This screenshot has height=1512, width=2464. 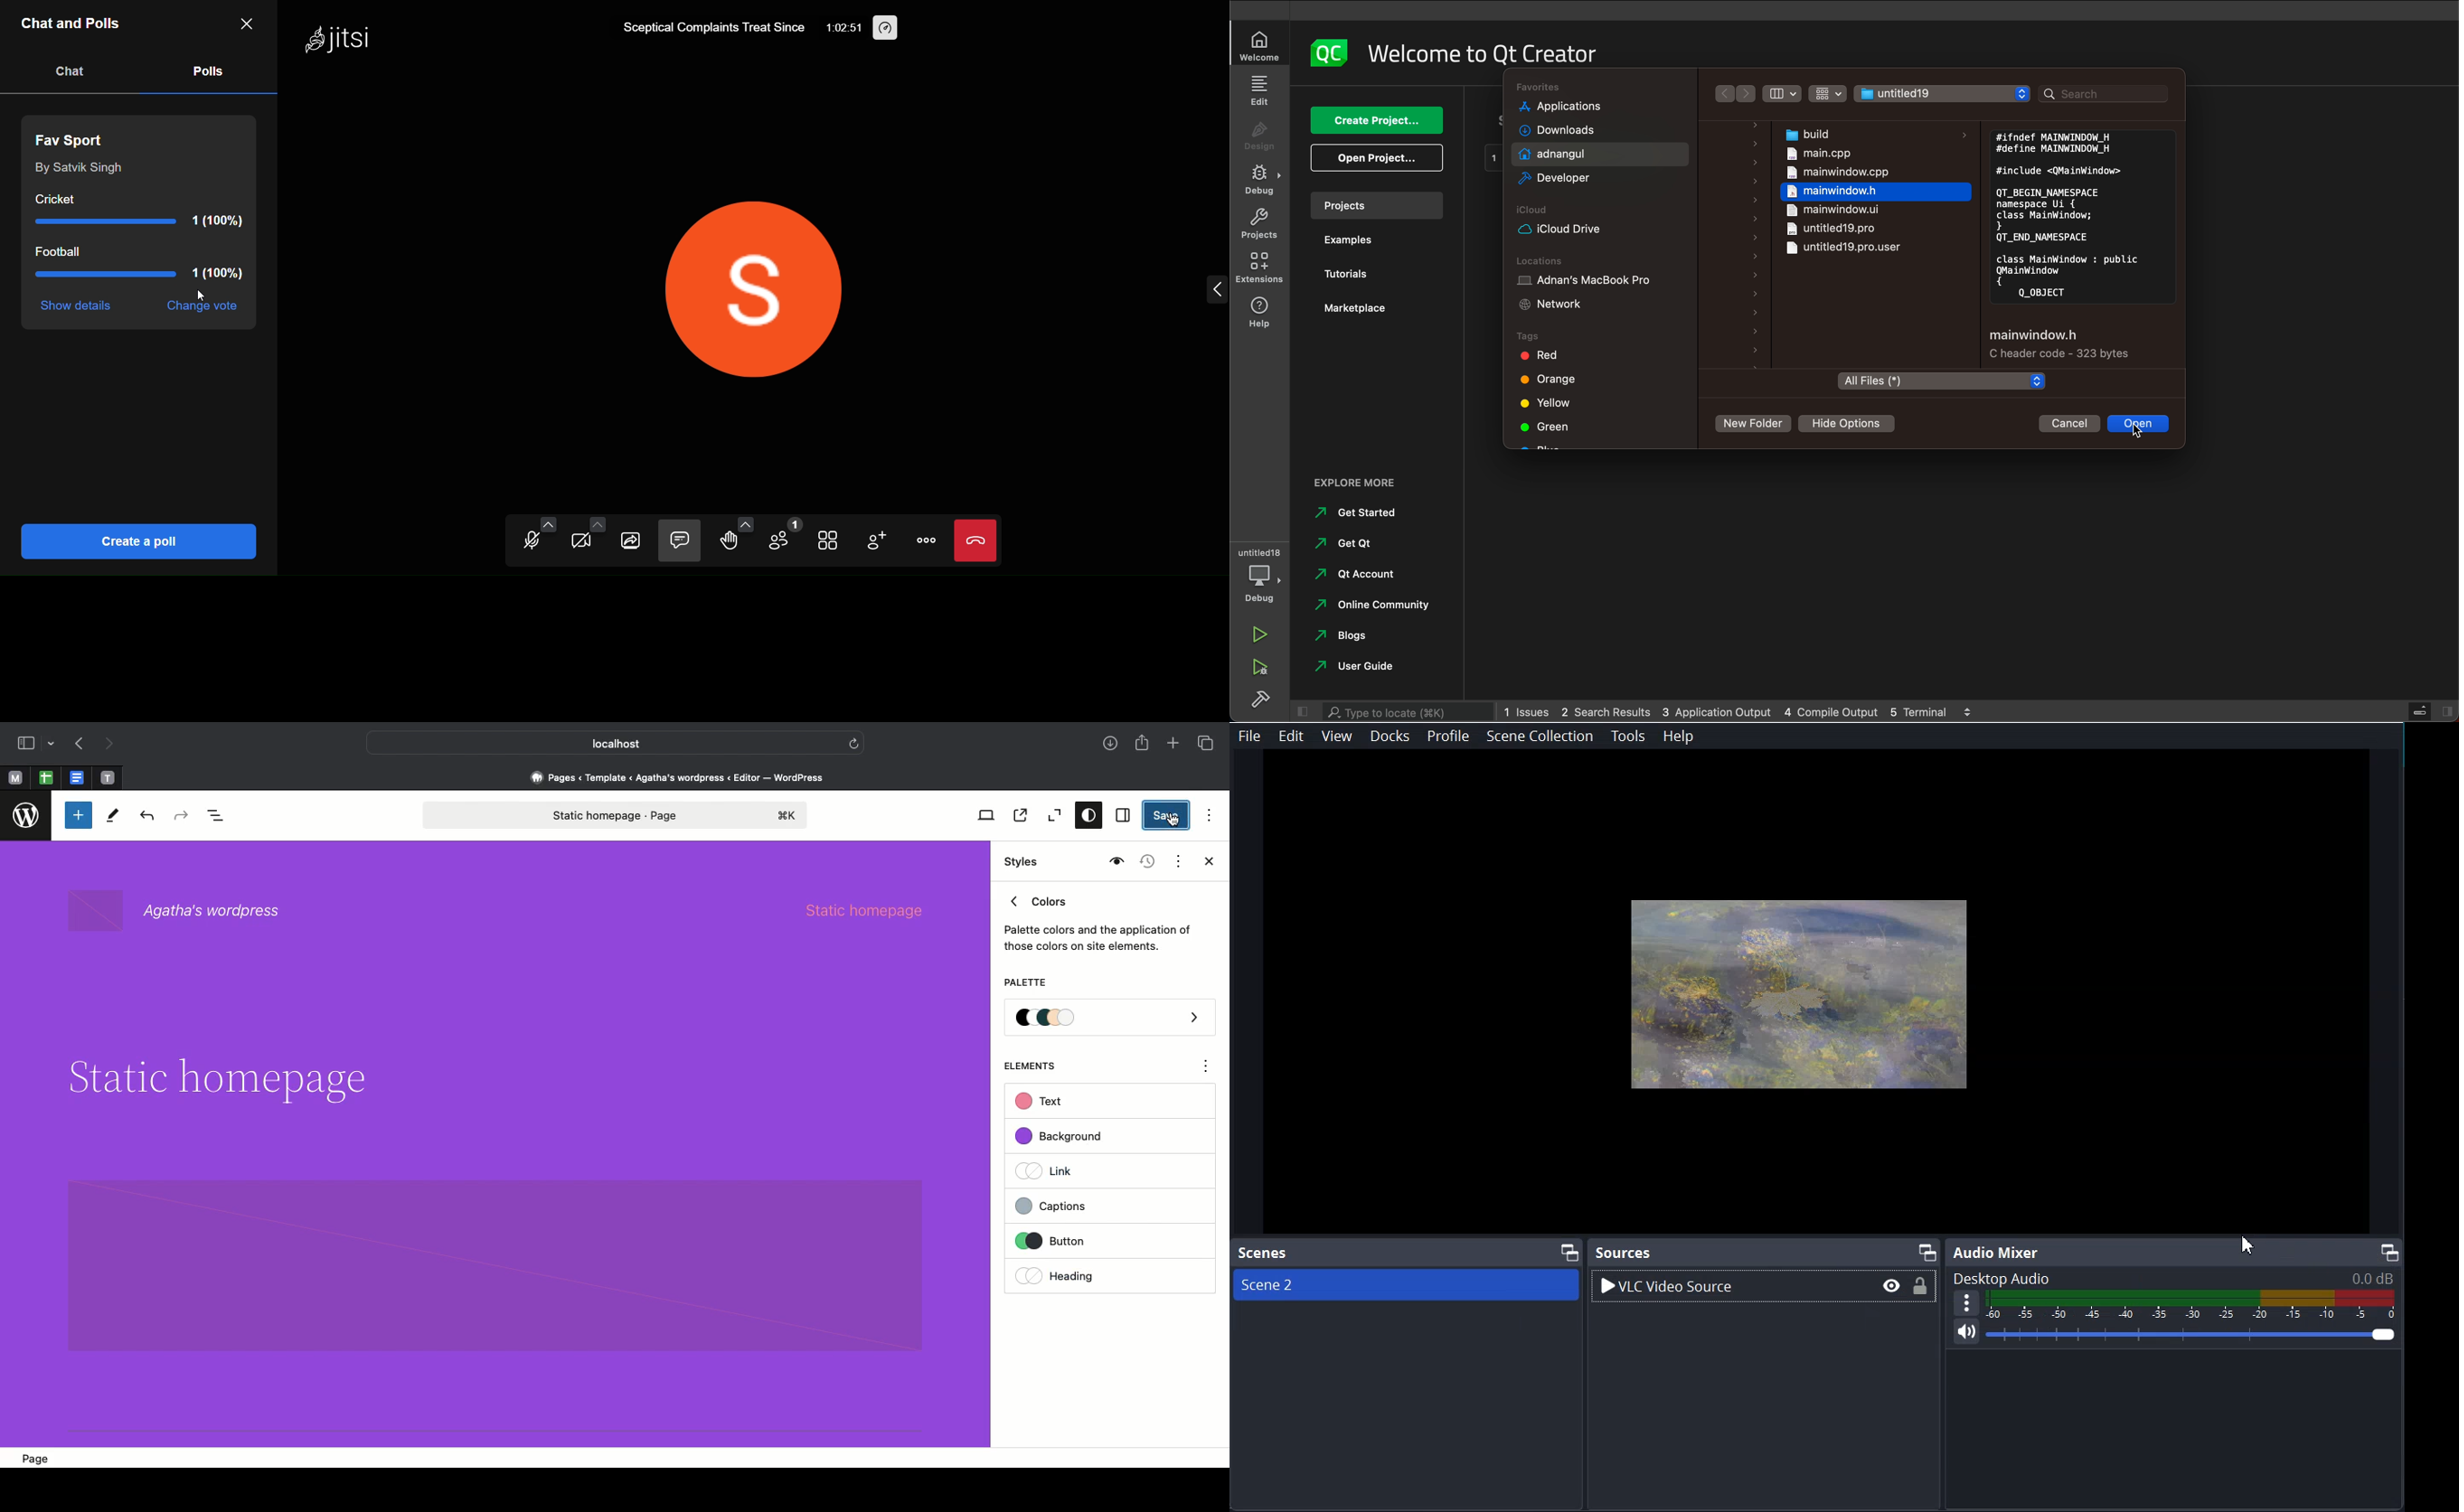 What do you see at coordinates (1264, 585) in the screenshot?
I see `debug` at bounding box center [1264, 585].